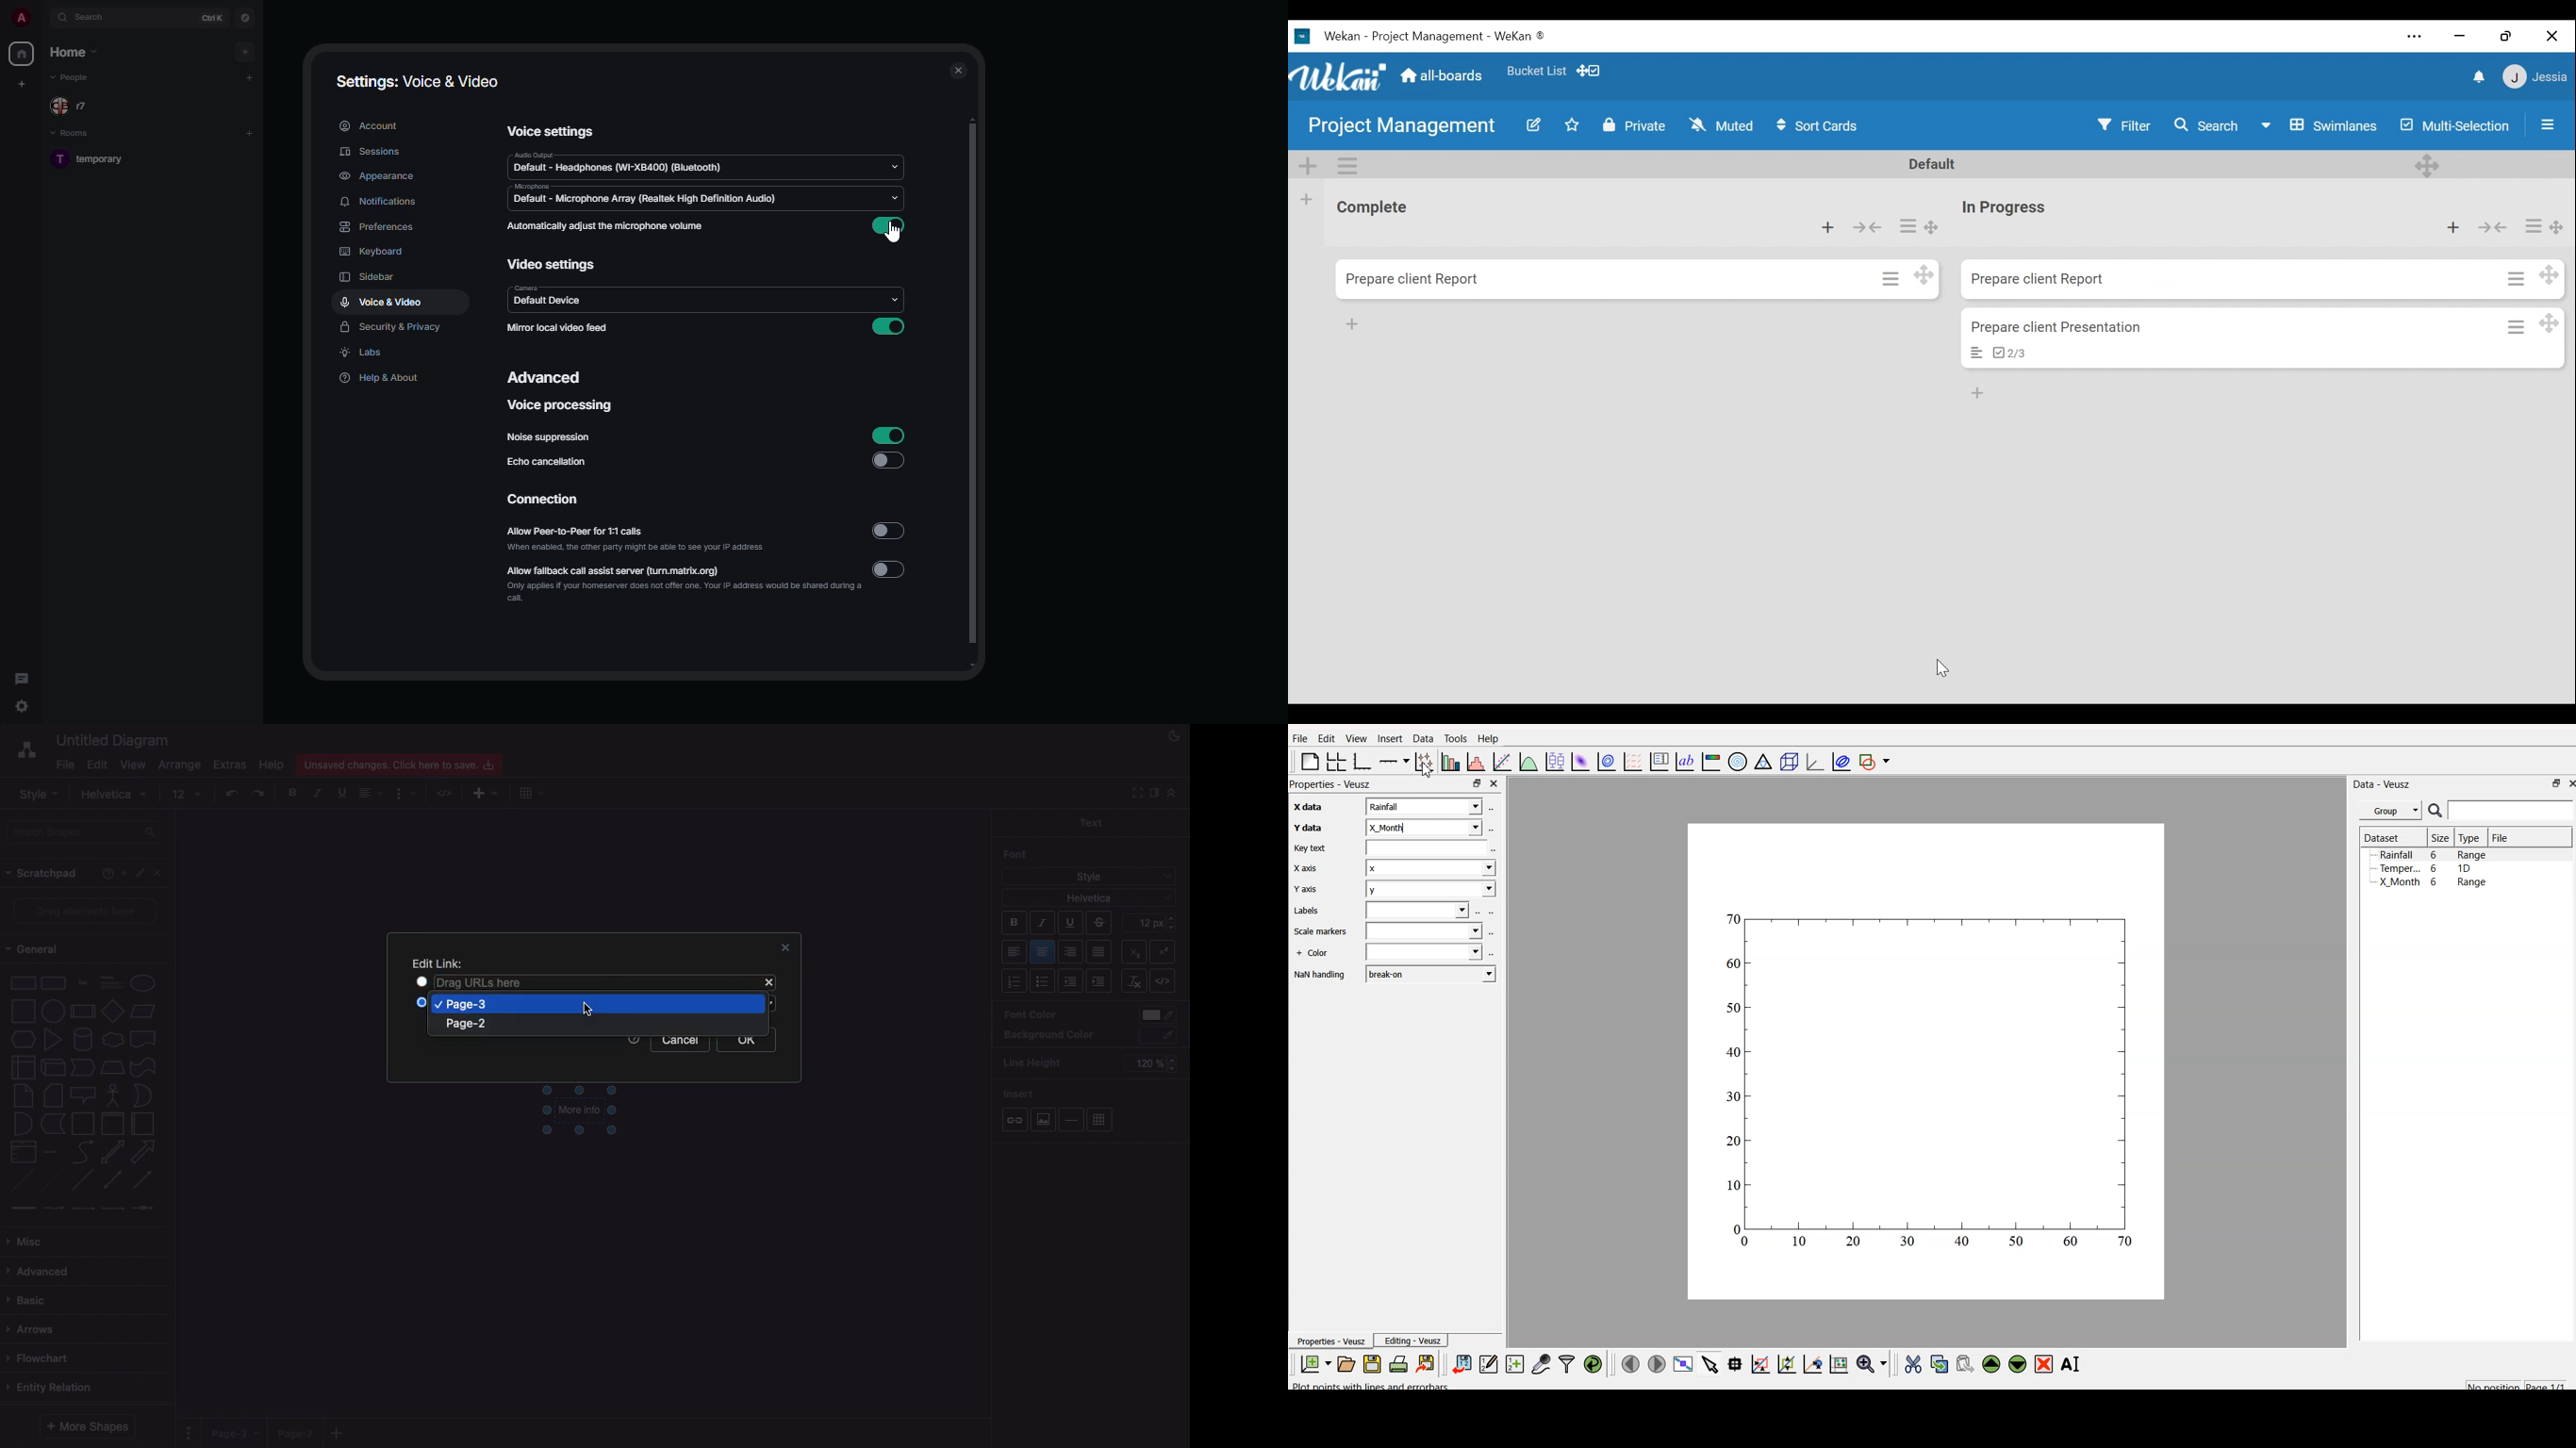 This screenshot has height=1456, width=2576. Describe the element at coordinates (1043, 982) in the screenshot. I see `Bullet` at that location.